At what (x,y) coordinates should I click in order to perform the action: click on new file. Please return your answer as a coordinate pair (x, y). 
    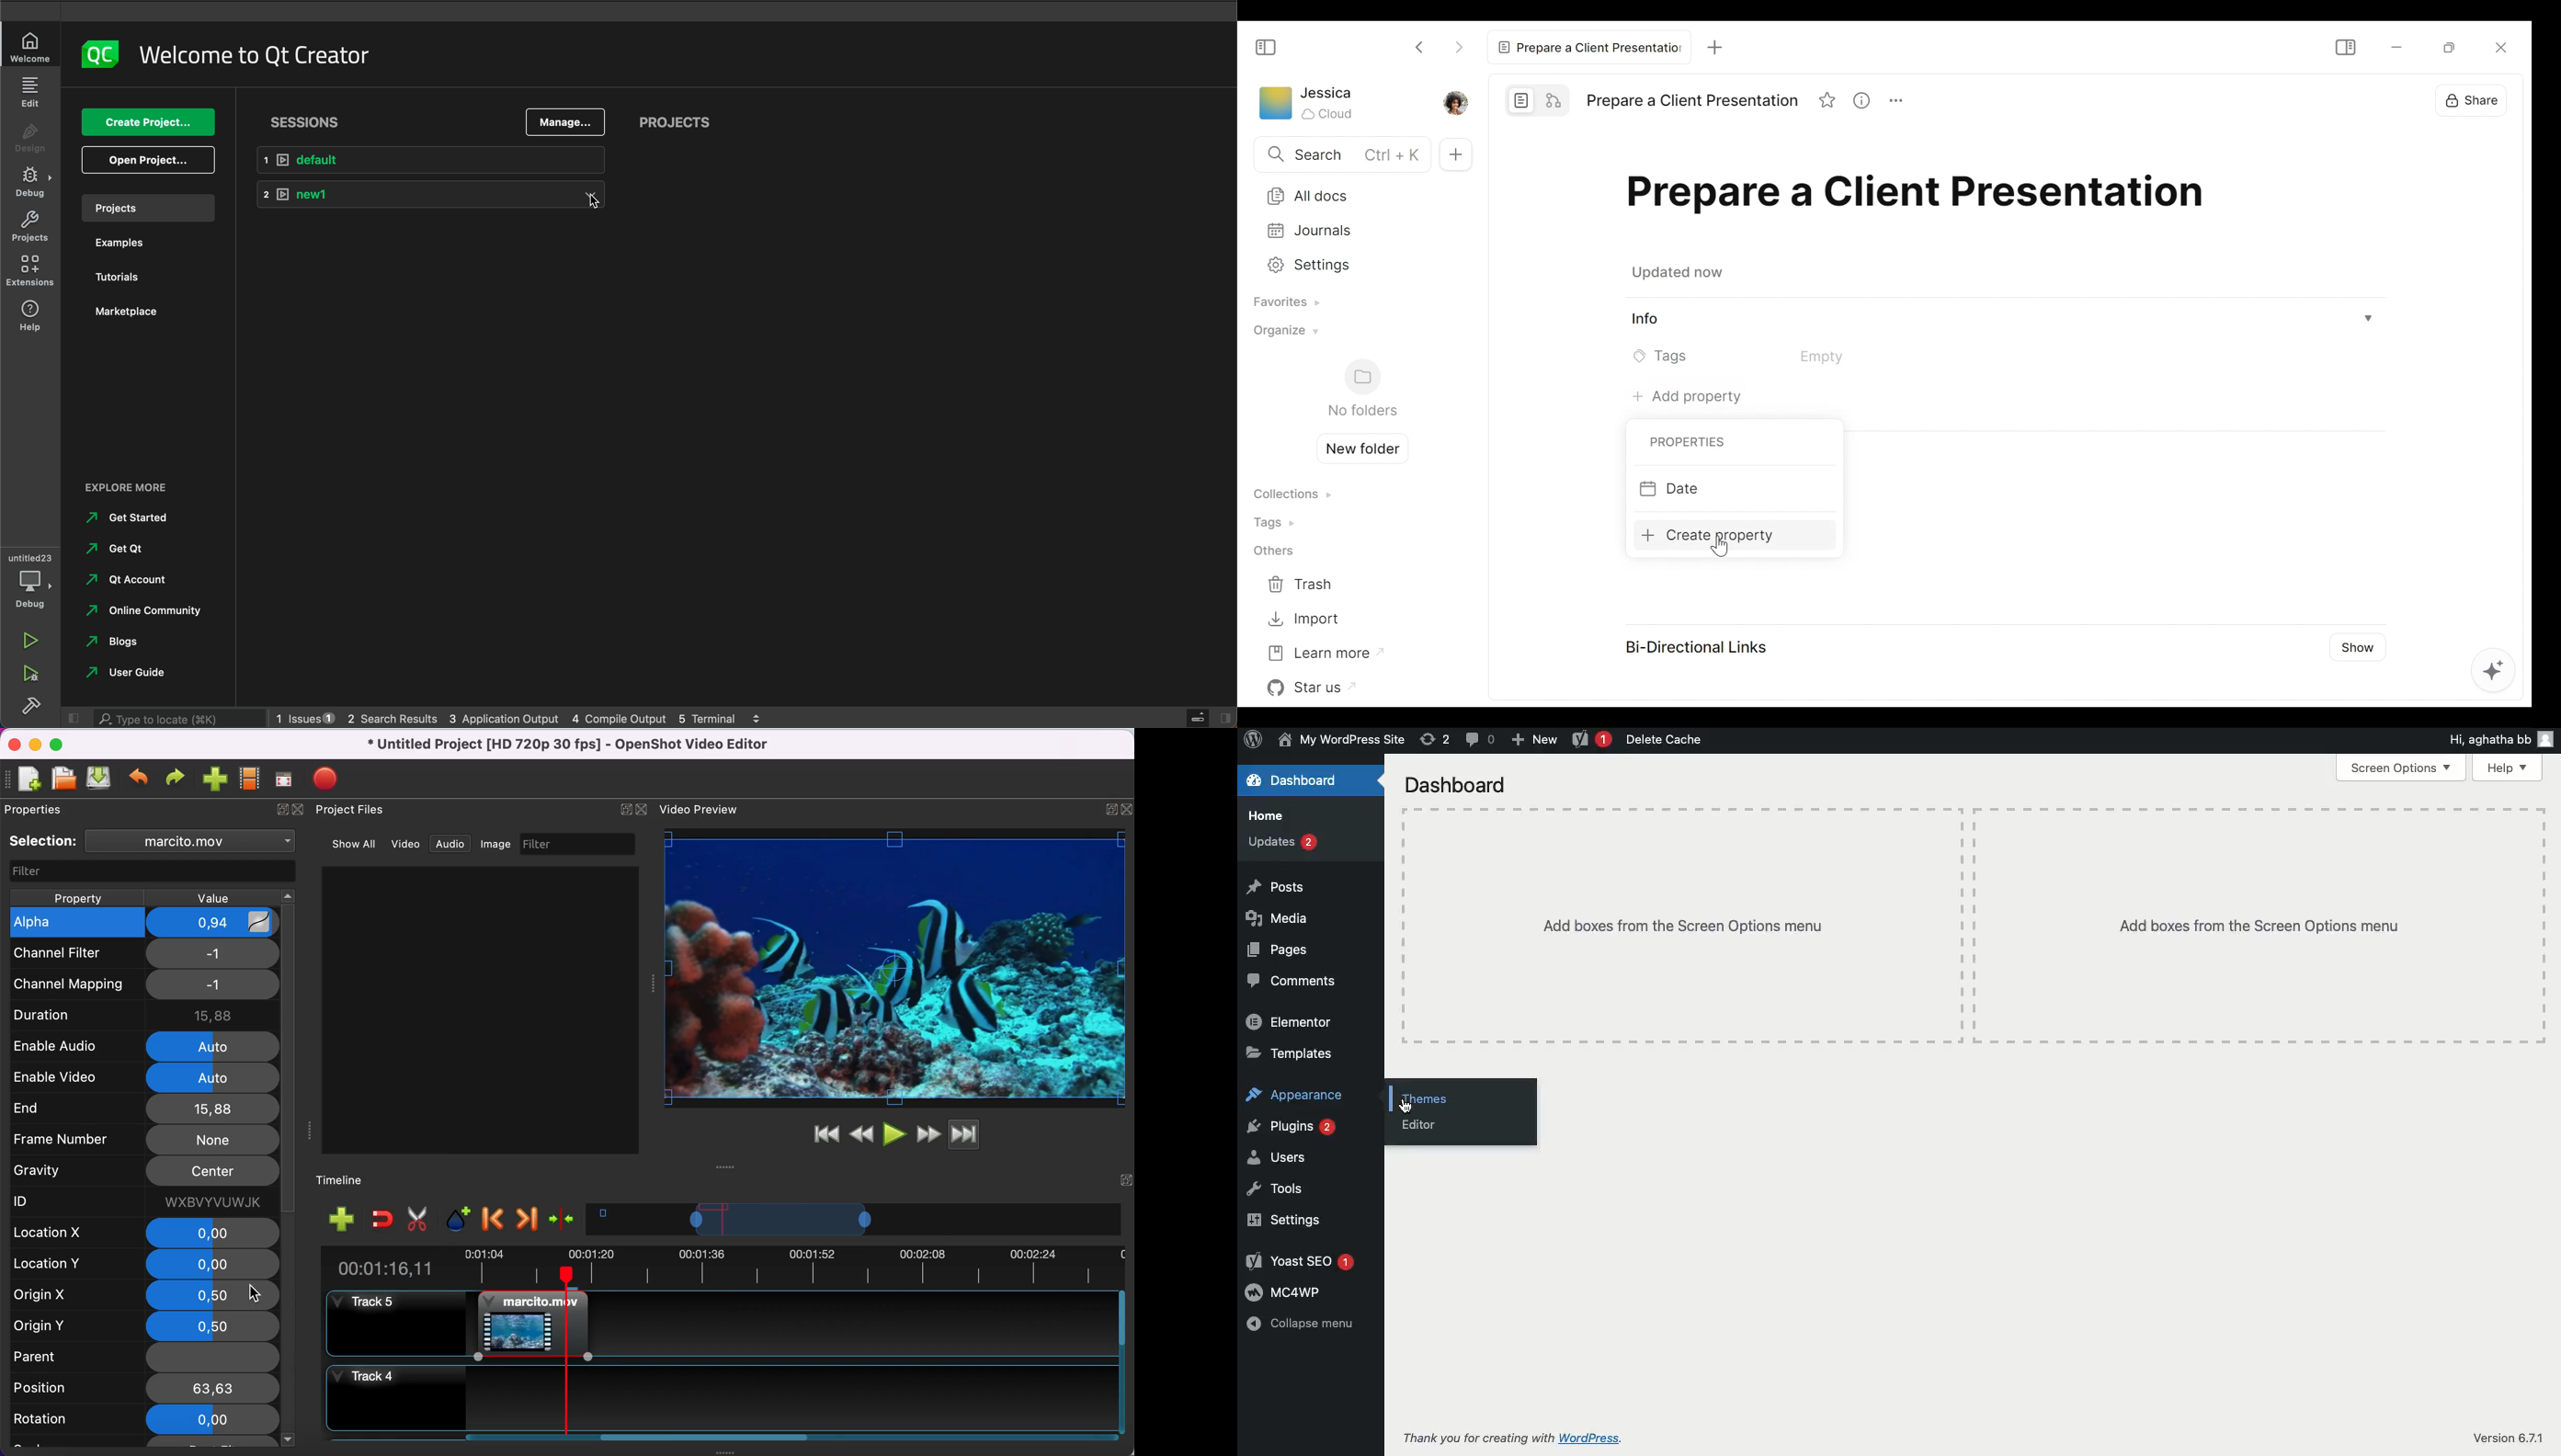
    Looking at the image, I should click on (29, 778).